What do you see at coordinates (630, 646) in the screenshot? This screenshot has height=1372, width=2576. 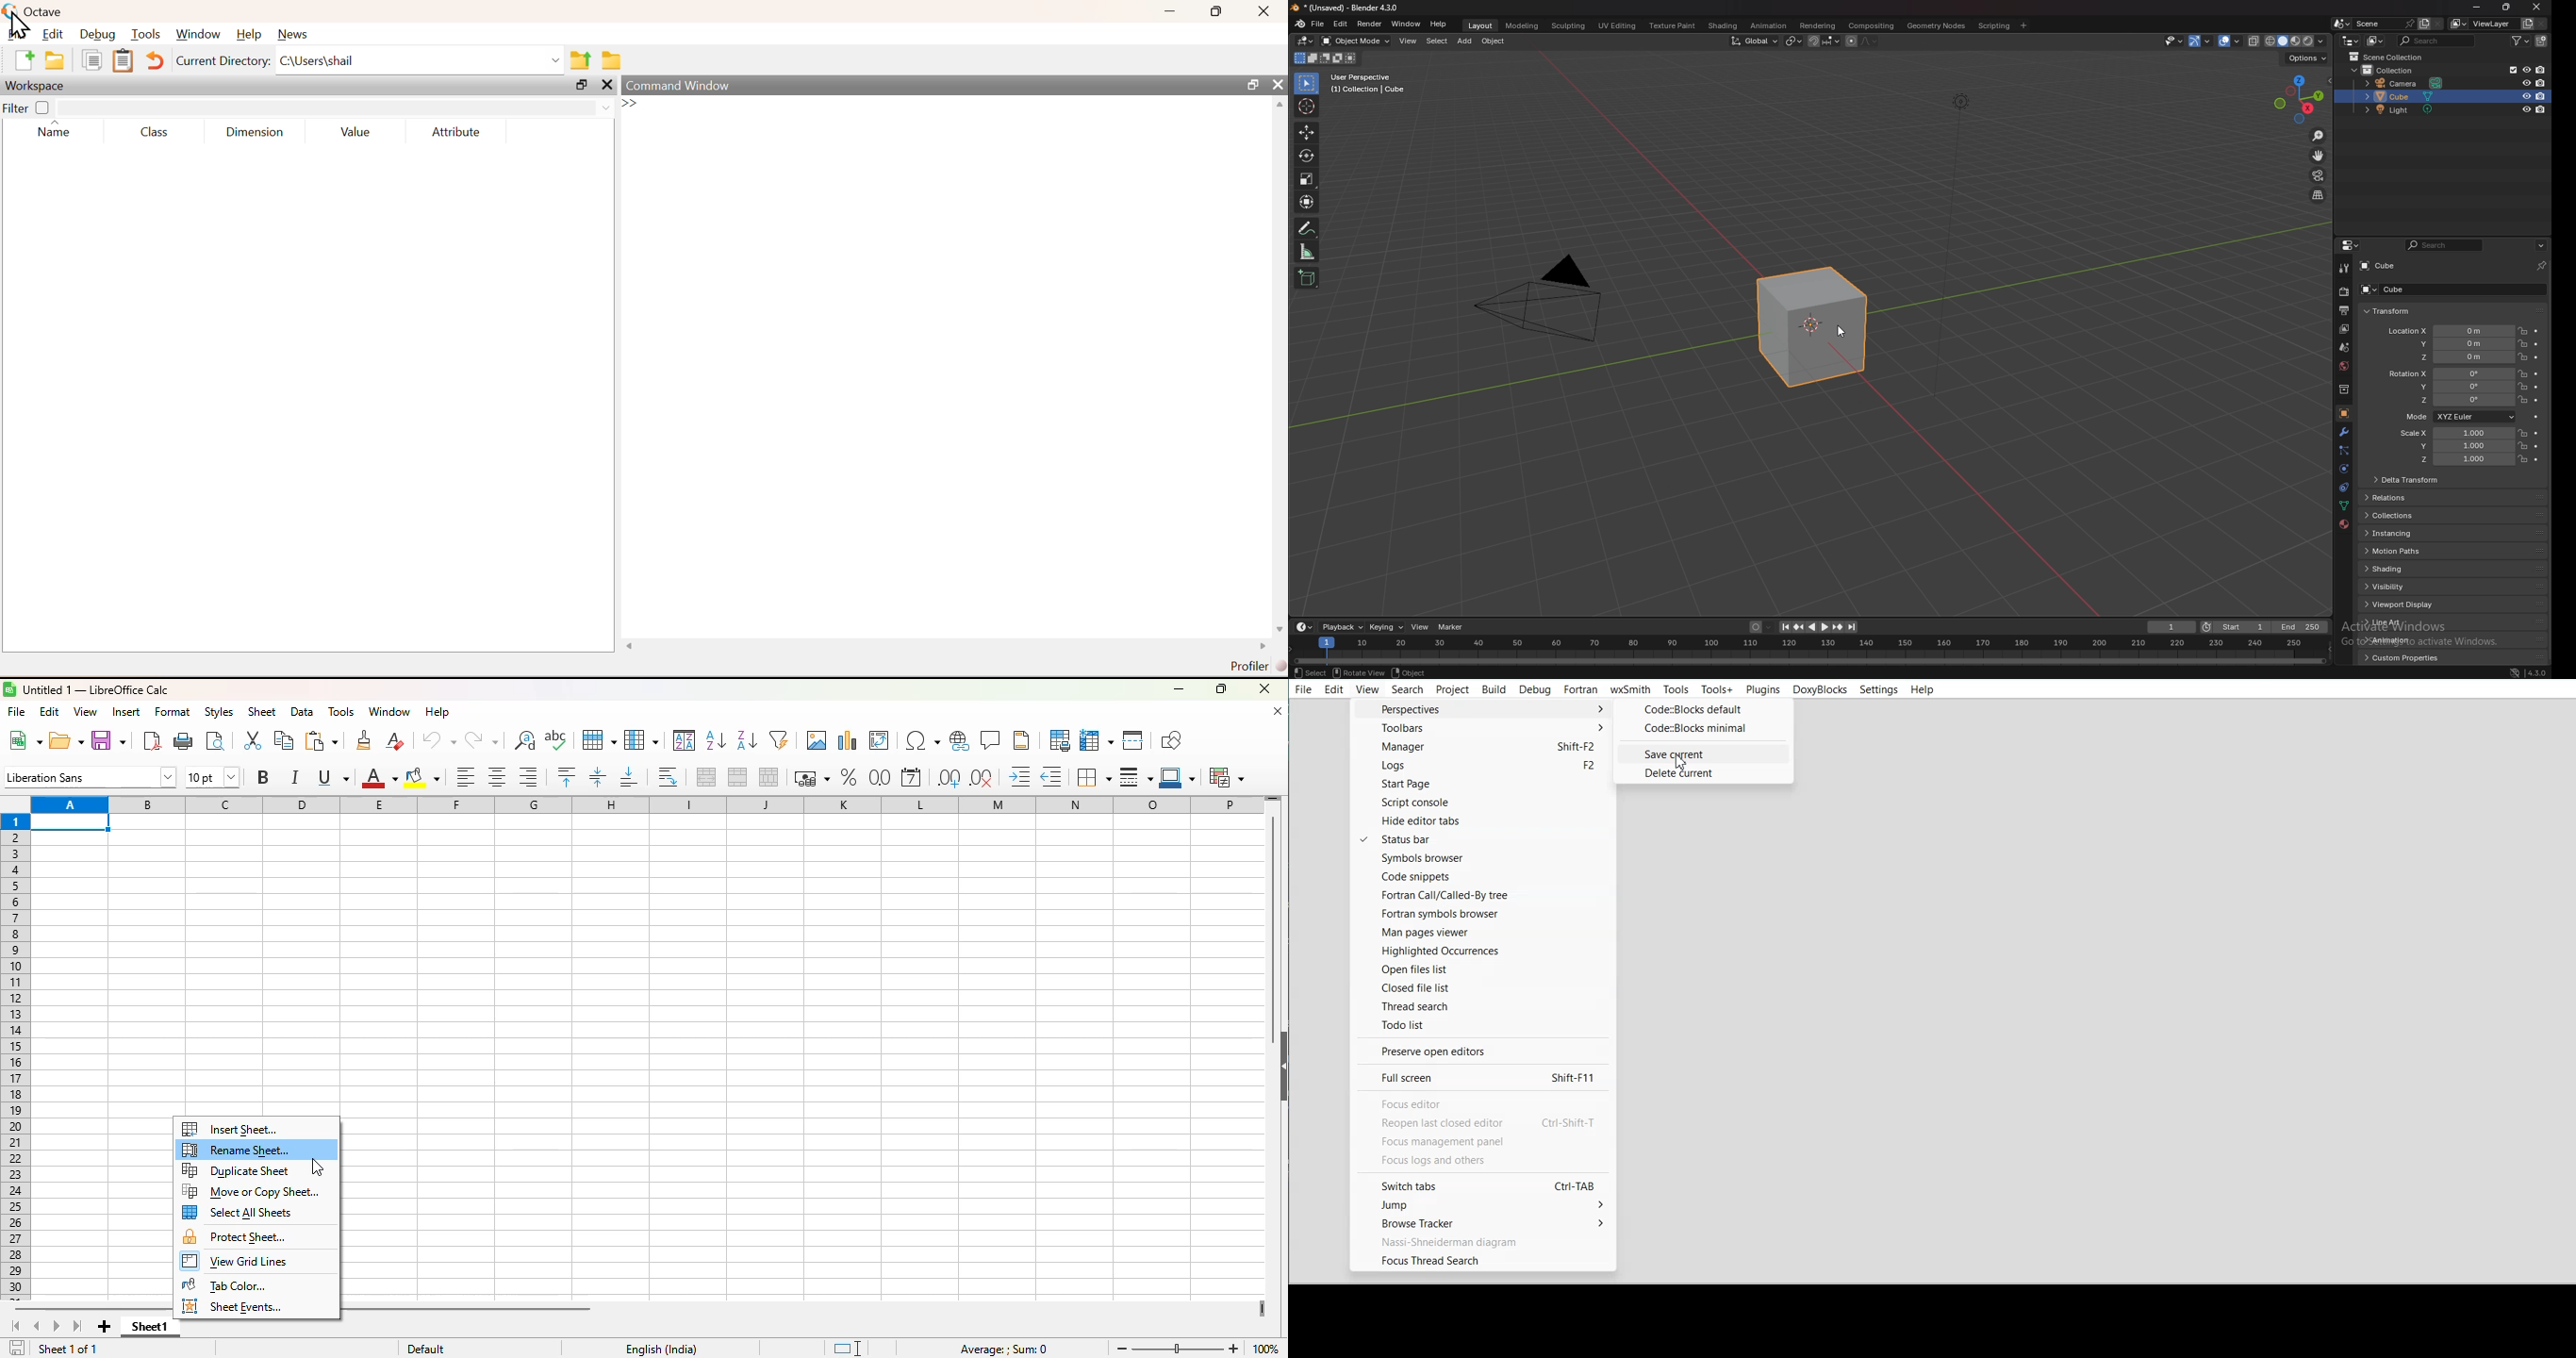 I see `scroll right` at bounding box center [630, 646].